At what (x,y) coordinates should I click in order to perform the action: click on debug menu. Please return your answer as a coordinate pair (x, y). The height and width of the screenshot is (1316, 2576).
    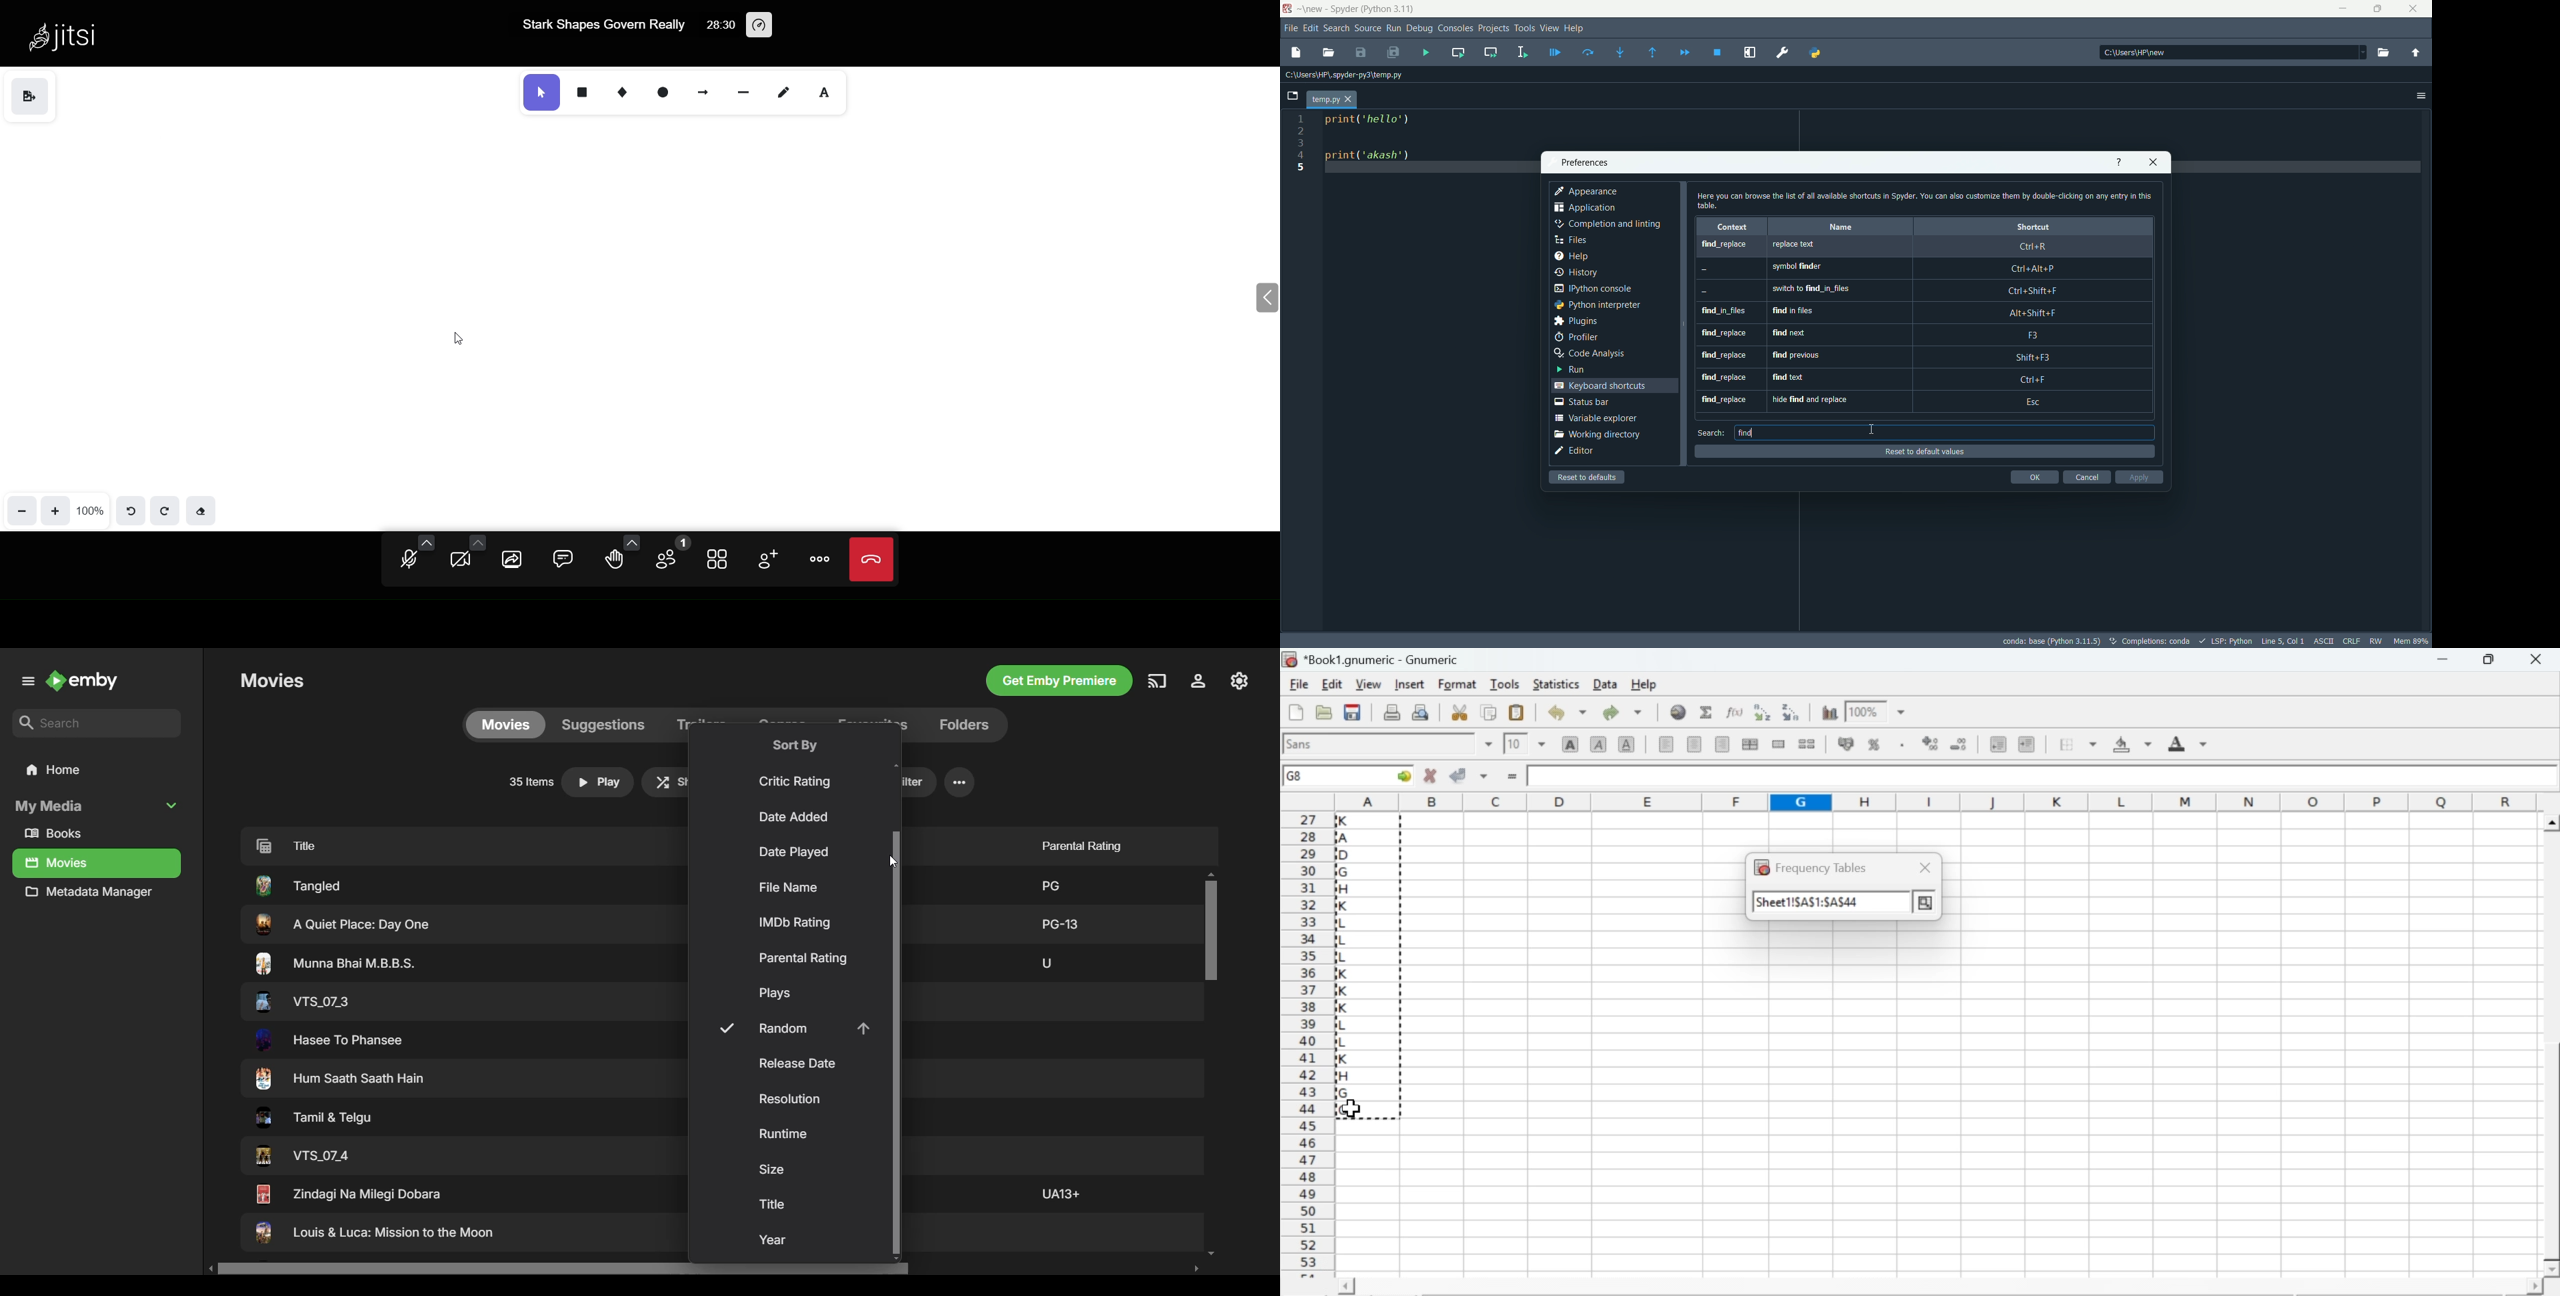
    Looking at the image, I should click on (1420, 27).